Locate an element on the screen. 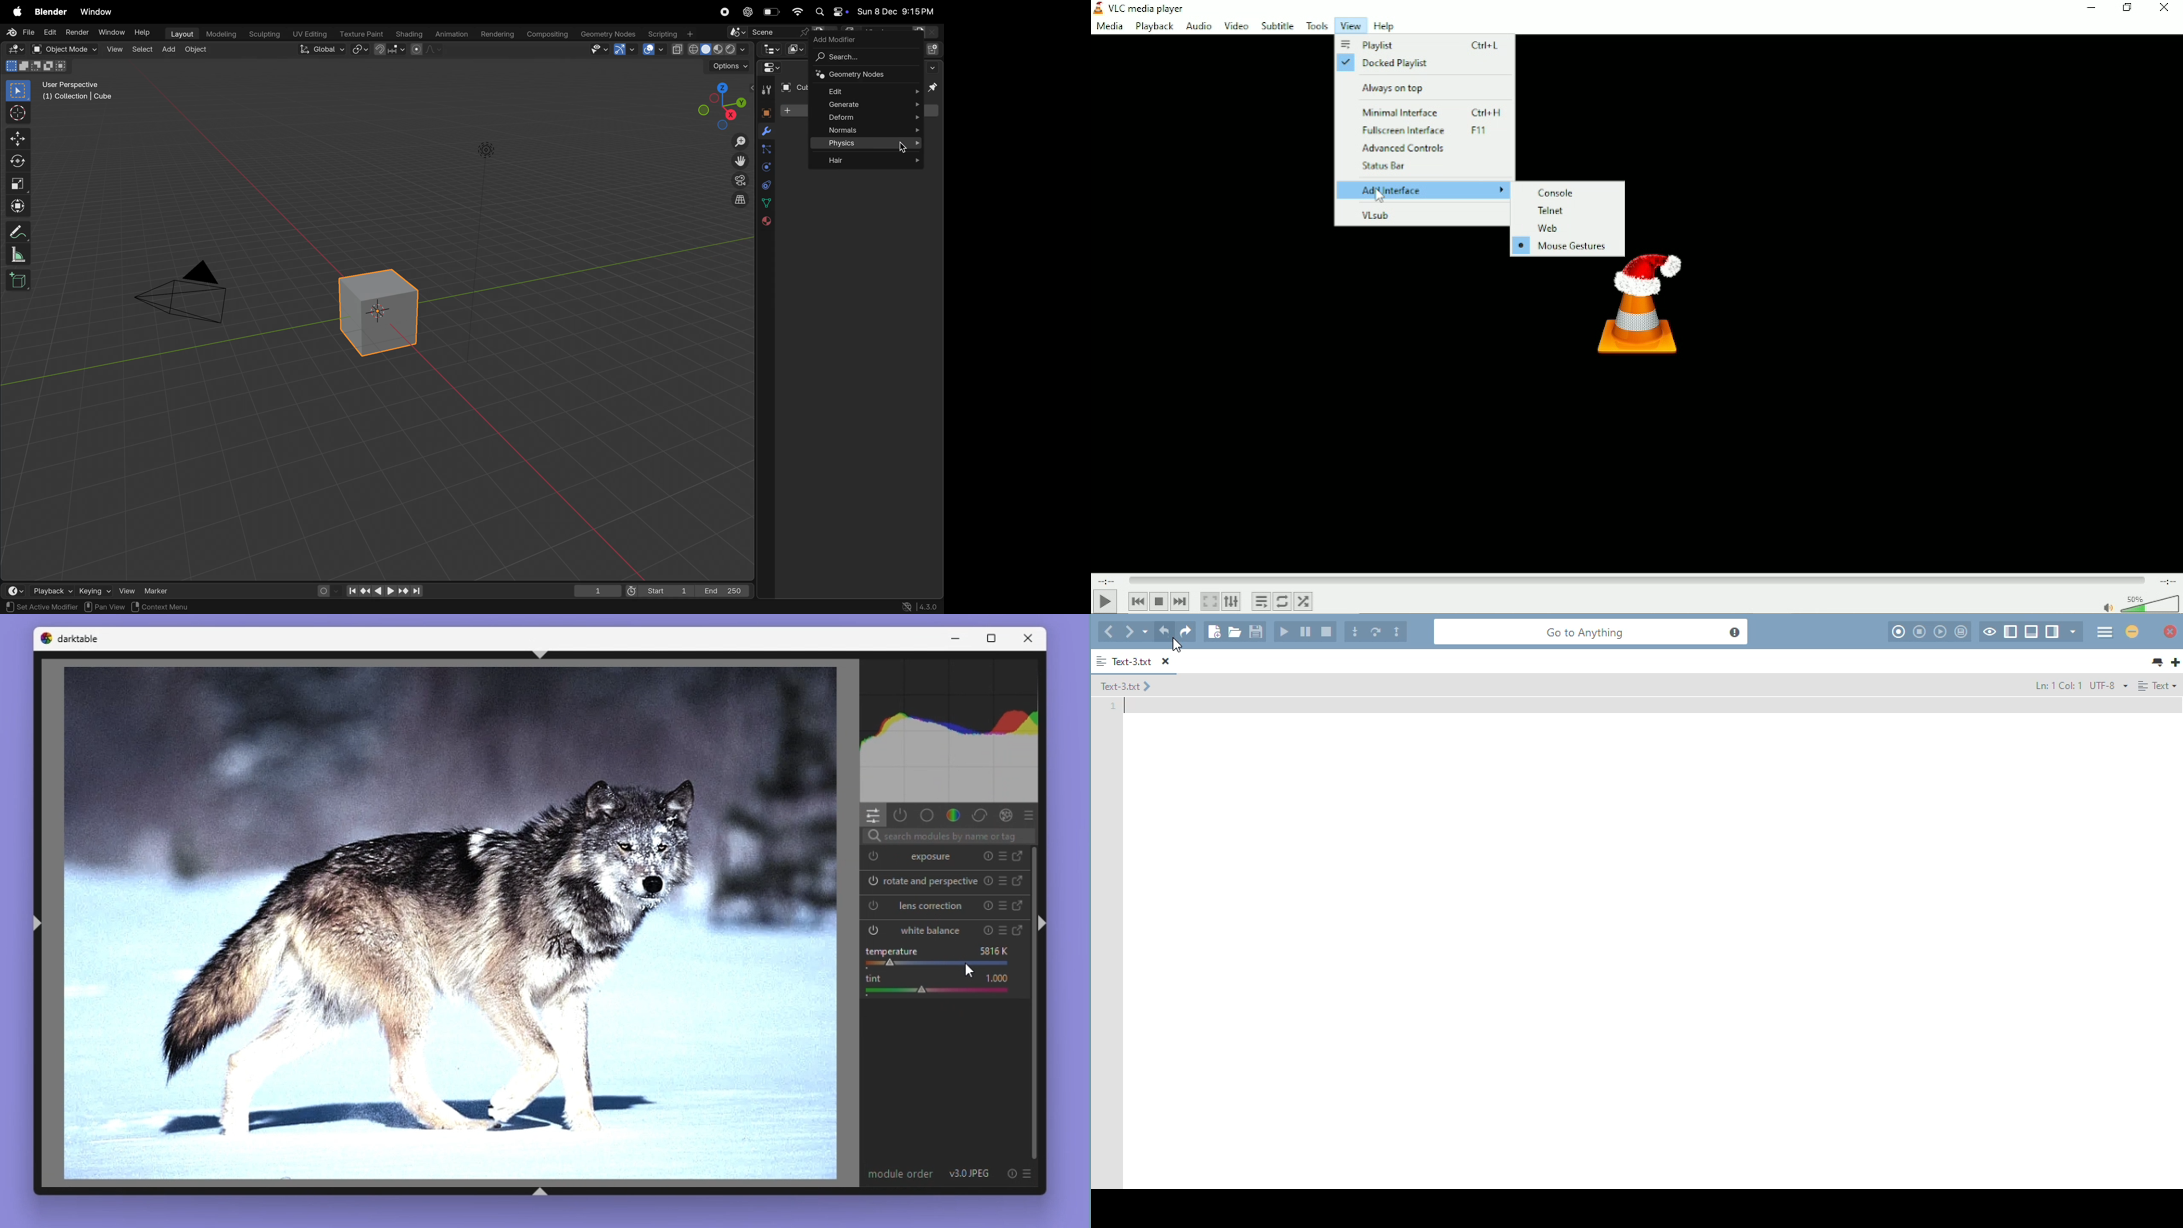 This screenshot has width=2184, height=1232. layout is located at coordinates (181, 33).